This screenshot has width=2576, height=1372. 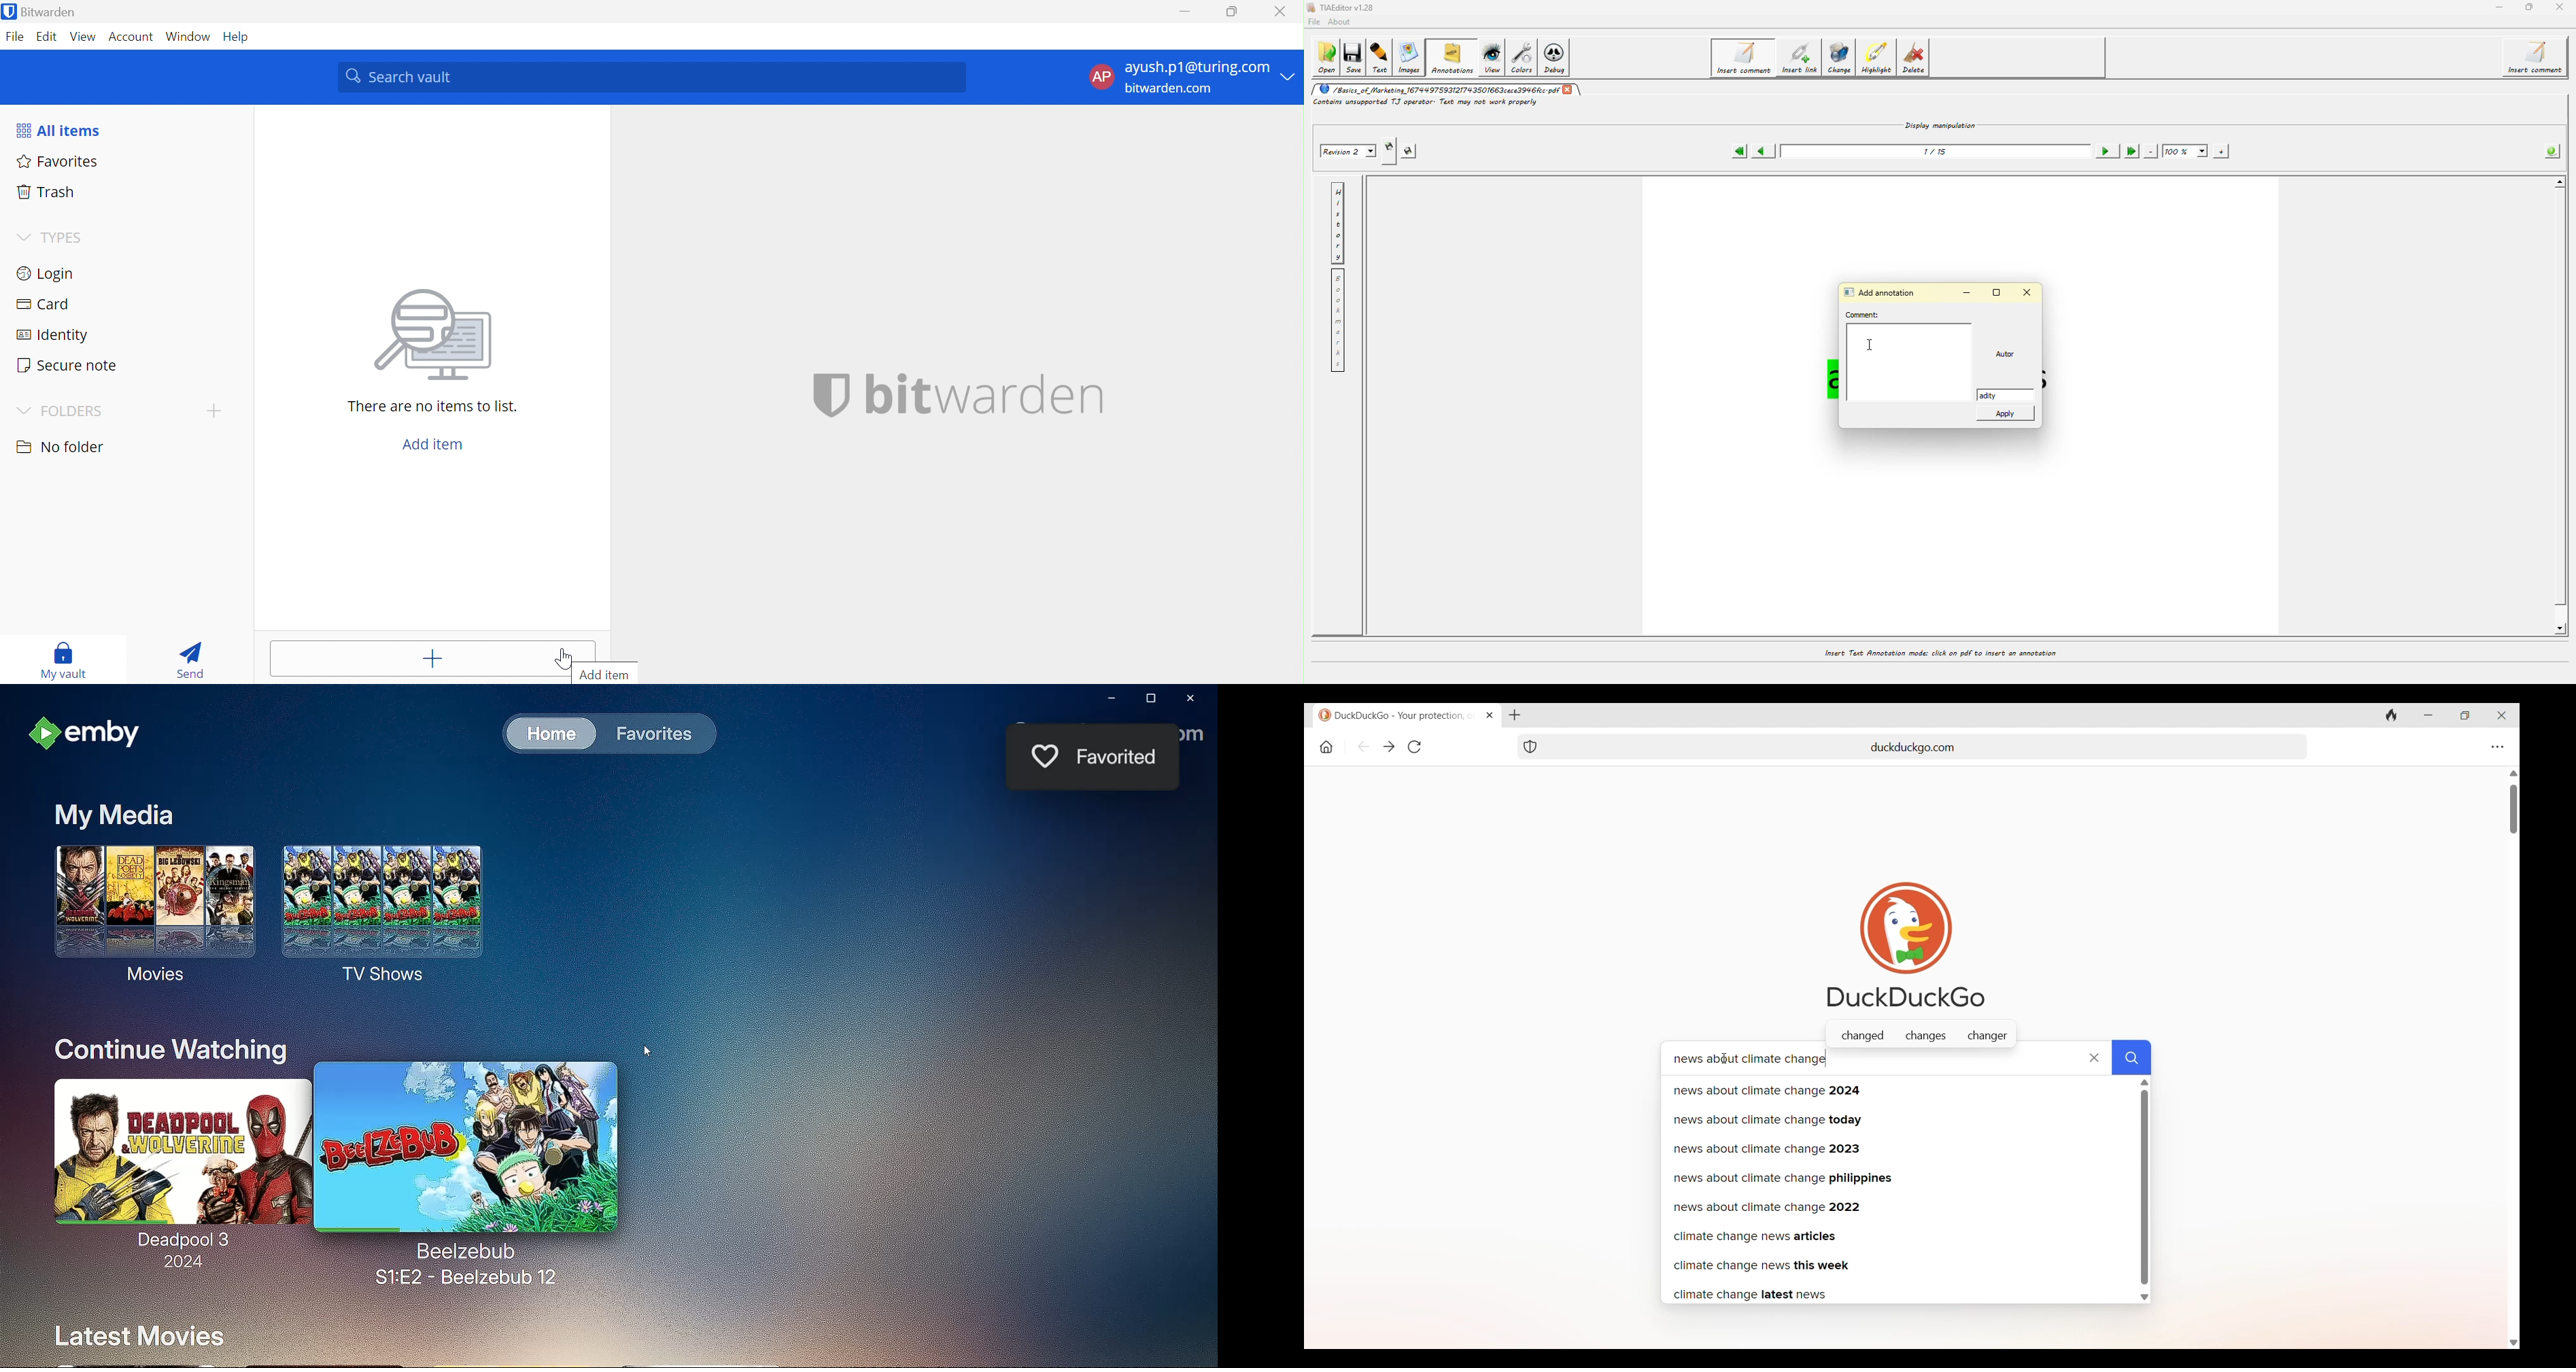 What do you see at coordinates (1280, 12) in the screenshot?
I see `Close` at bounding box center [1280, 12].